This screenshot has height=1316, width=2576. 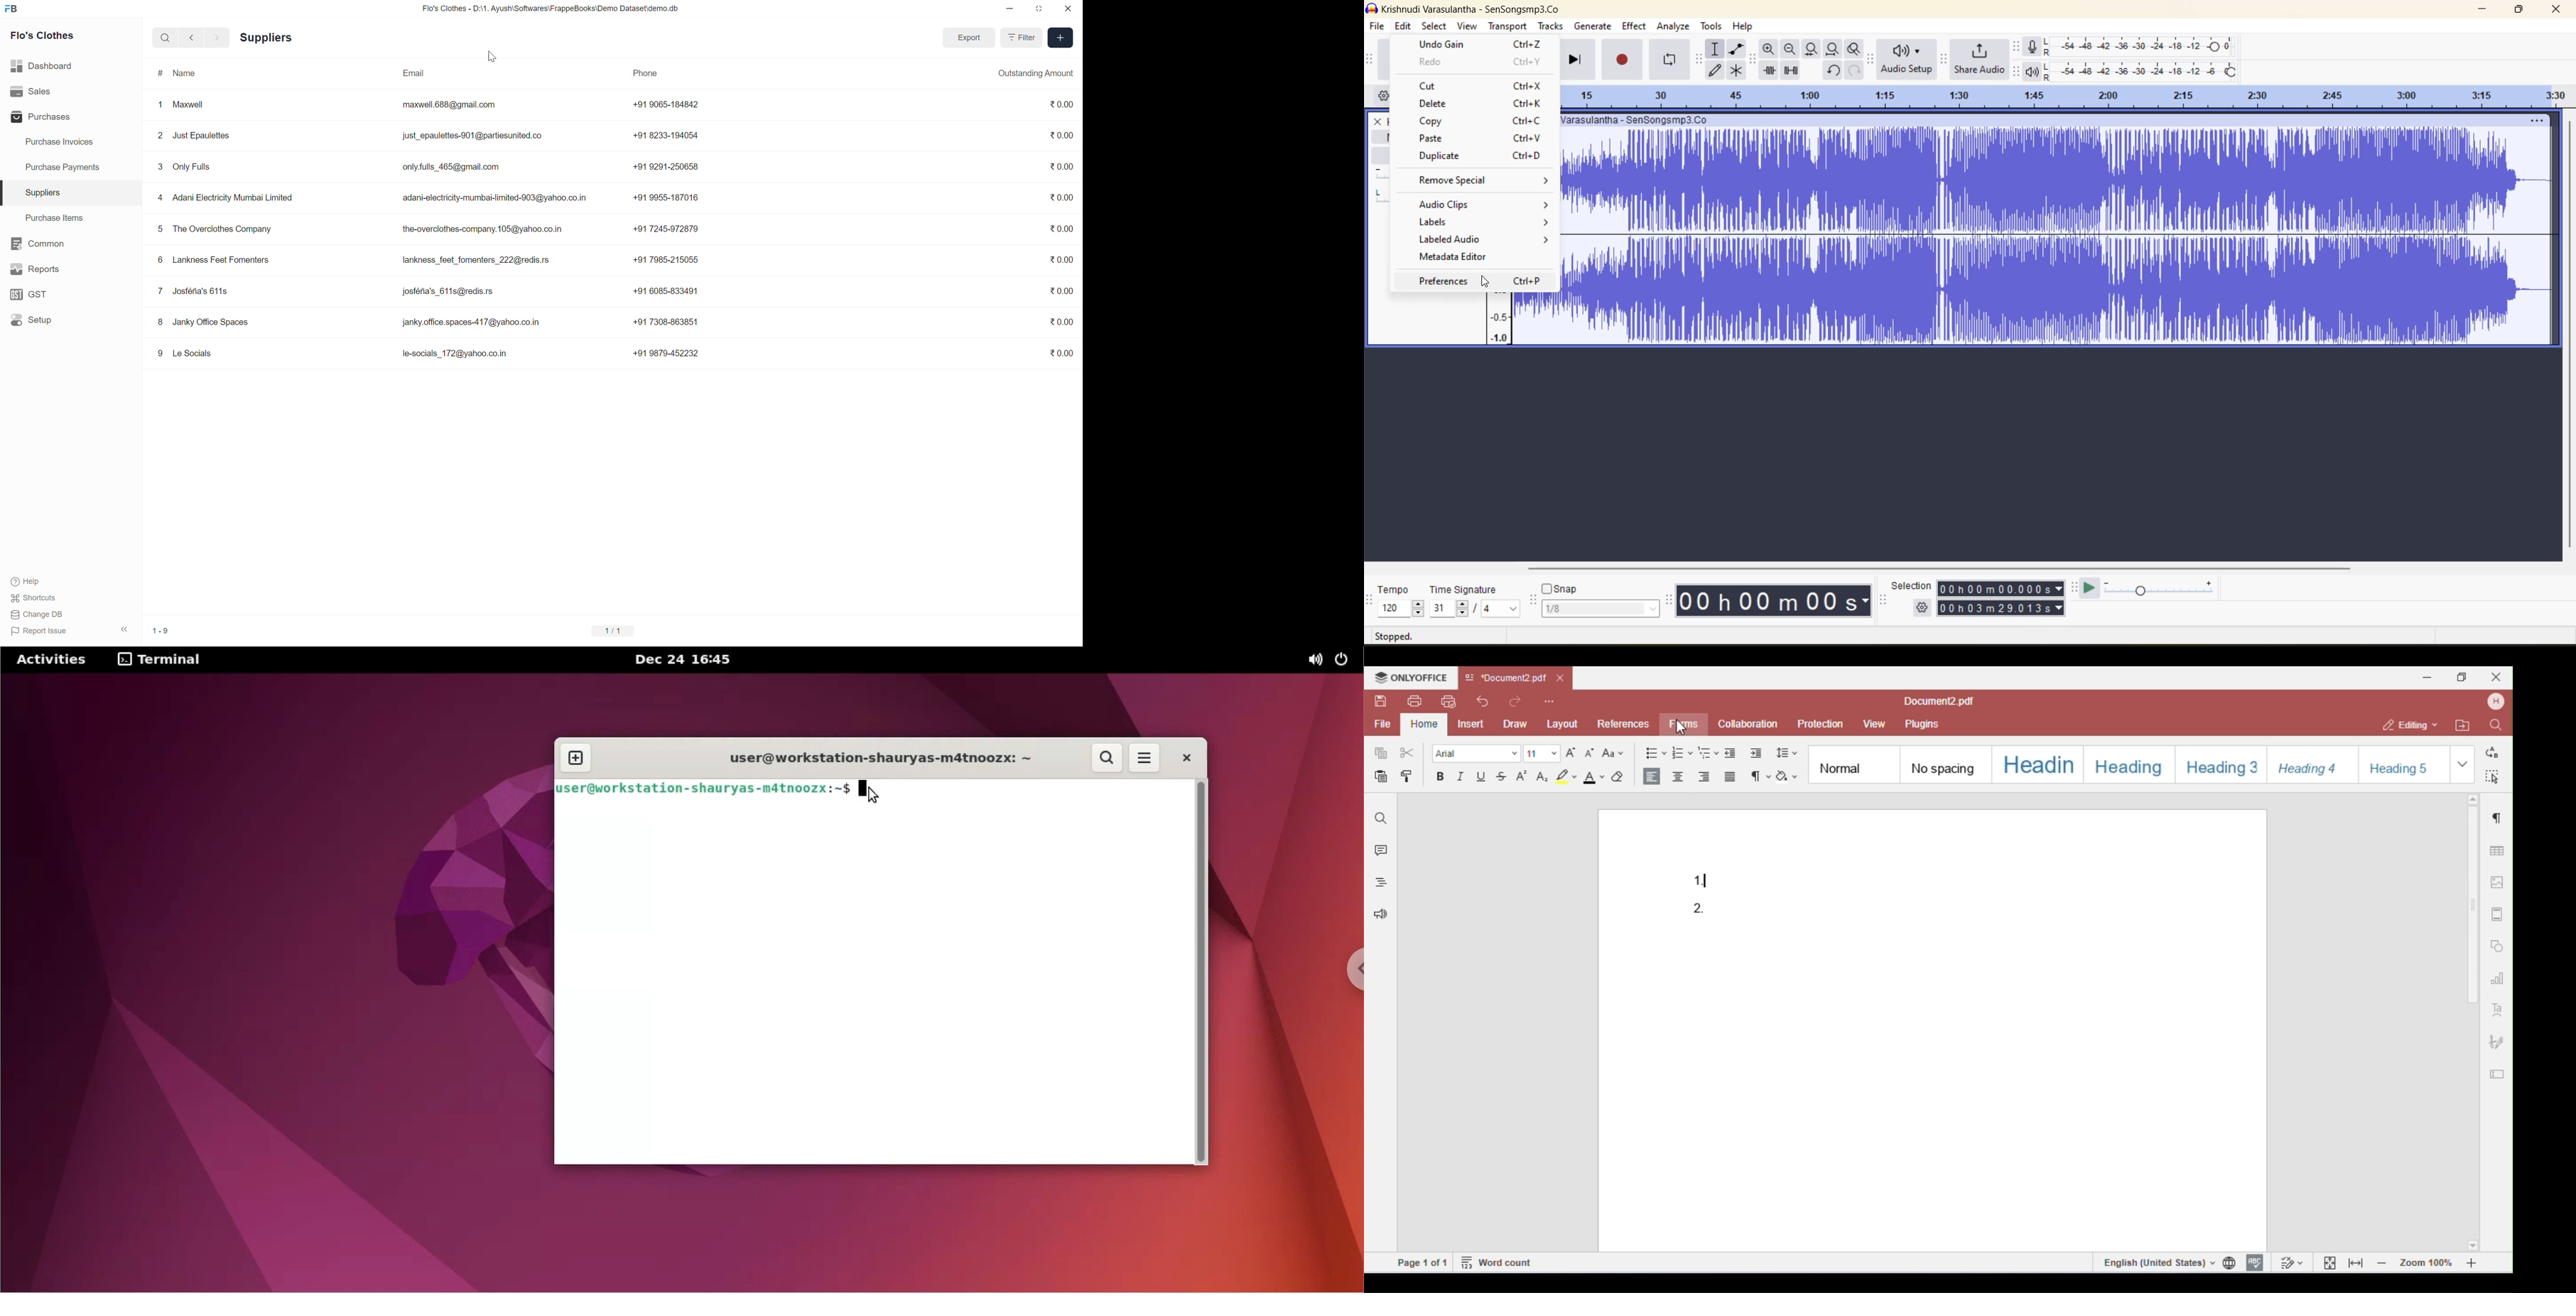 What do you see at coordinates (38, 597) in the screenshot?
I see `Shortcuts` at bounding box center [38, 597].